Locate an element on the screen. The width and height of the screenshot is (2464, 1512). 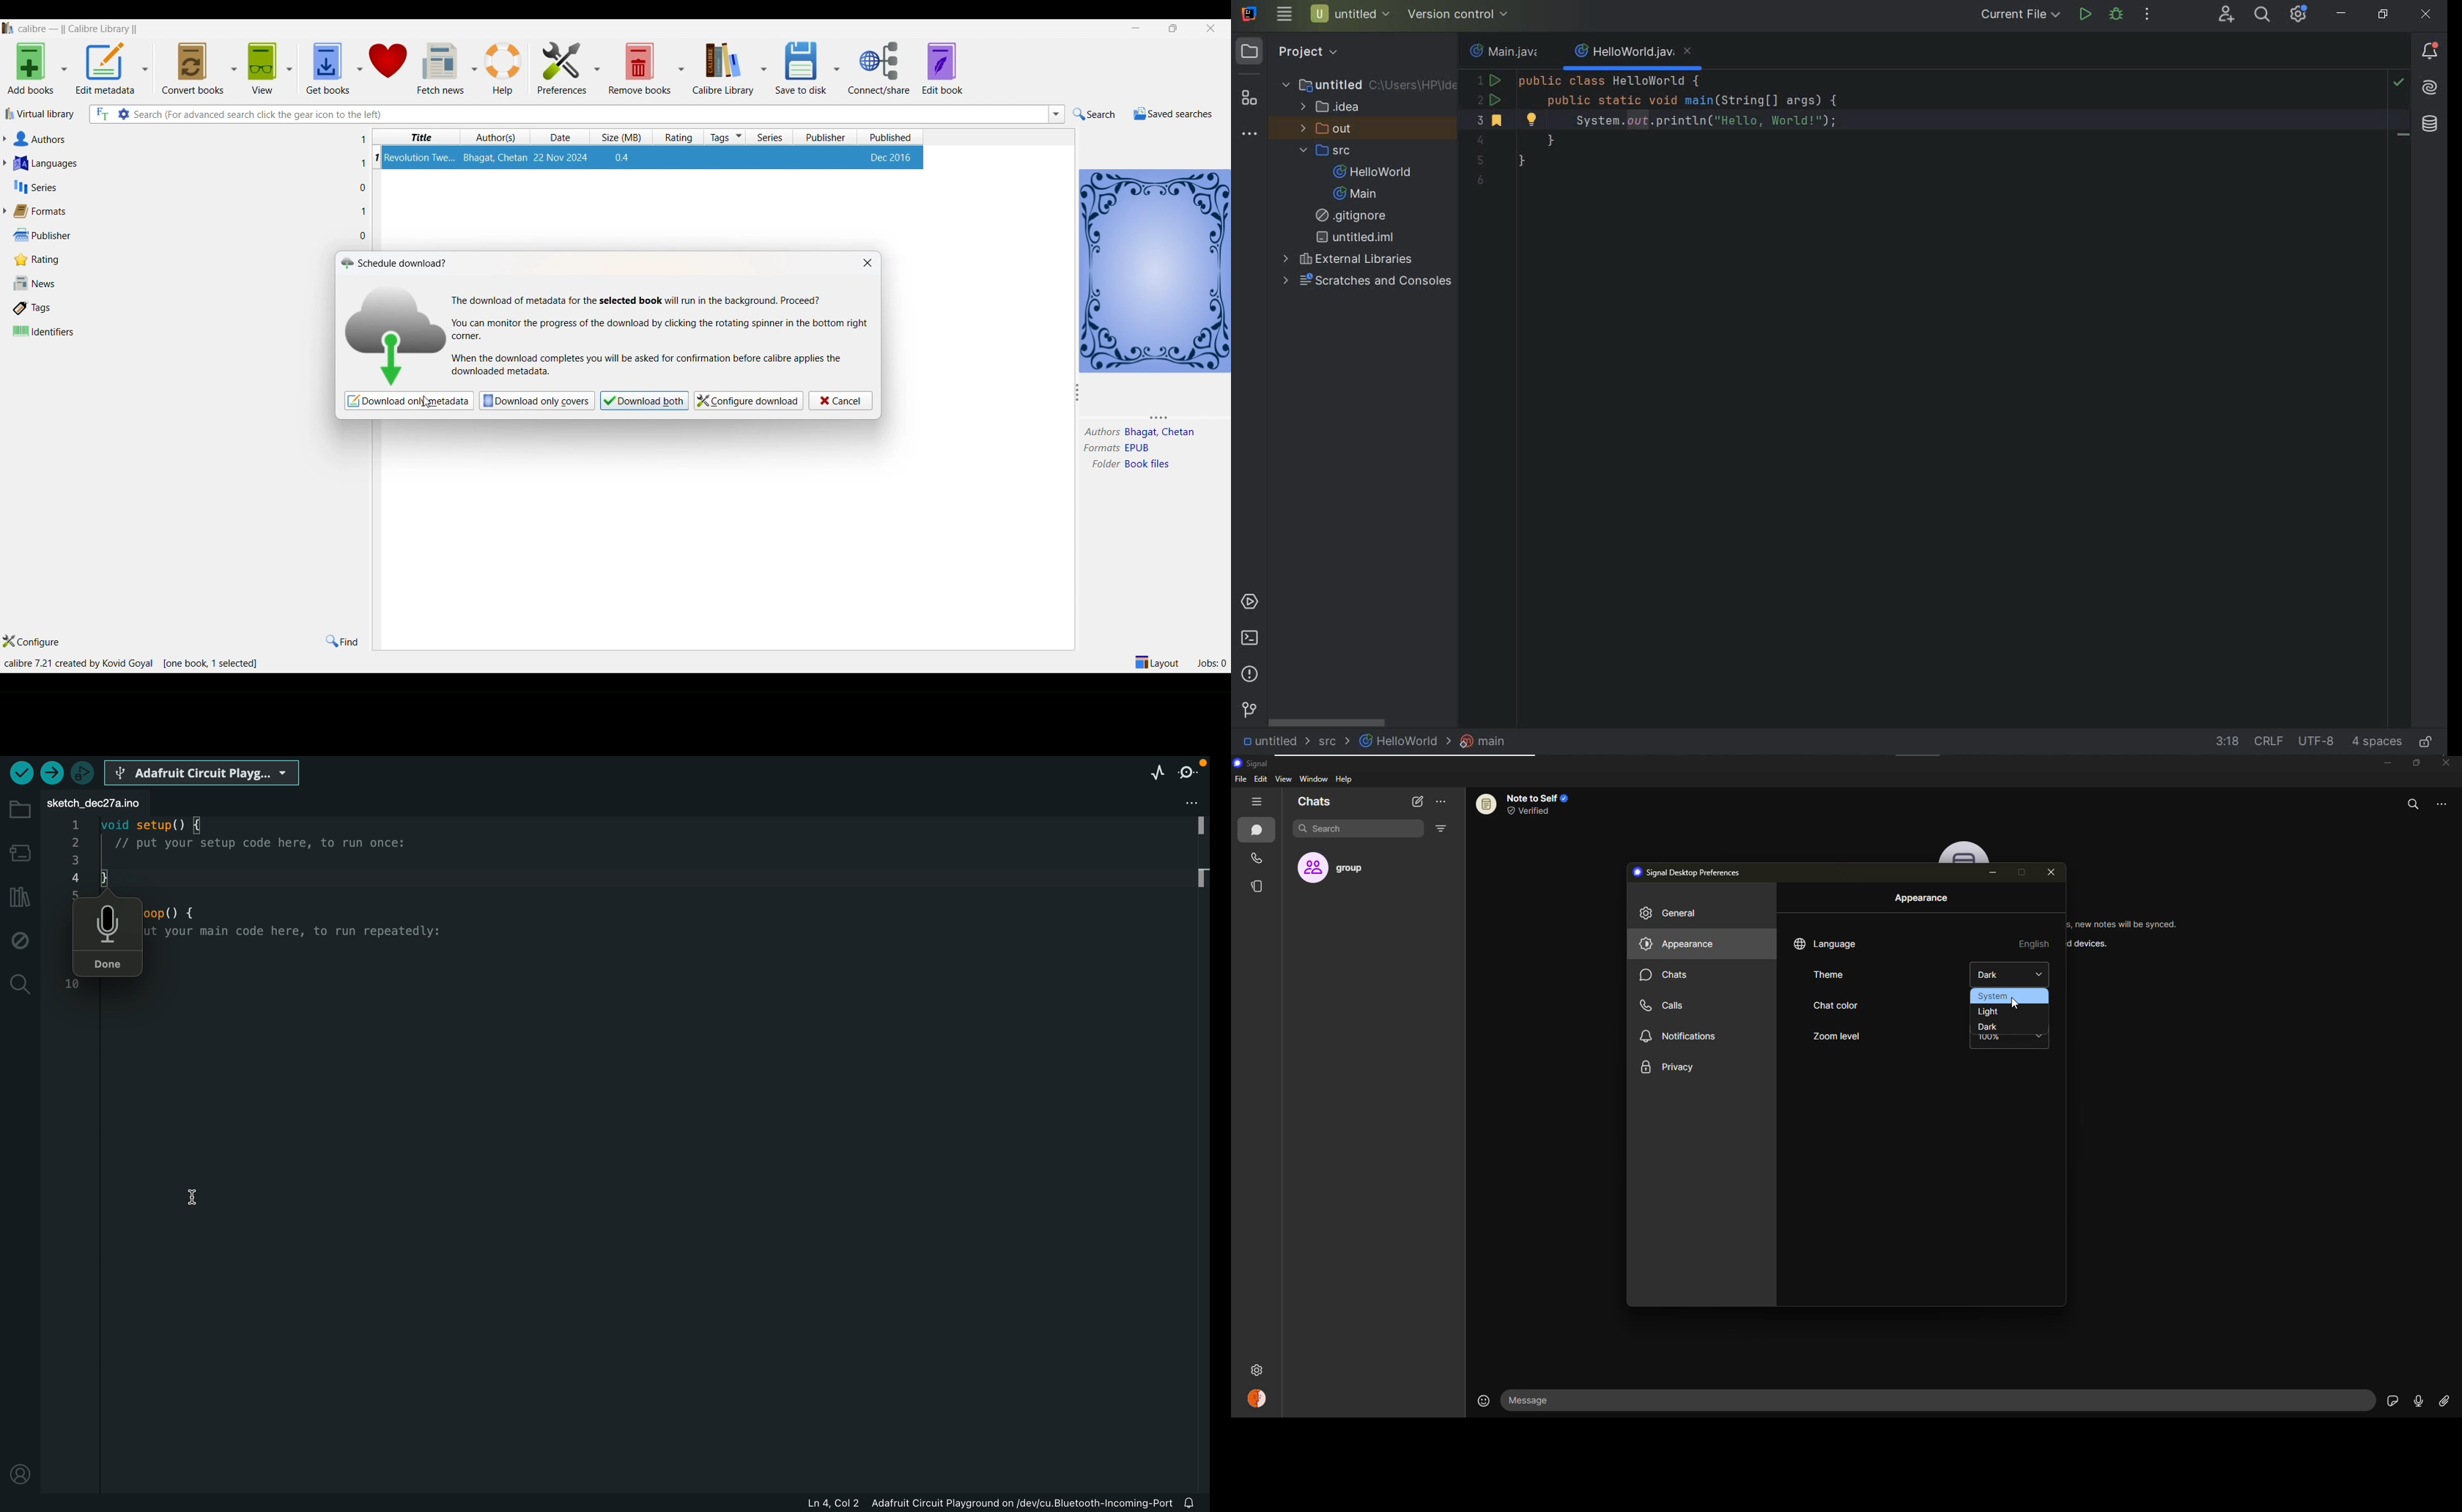
connect/share is located at coordinates (879, 69).